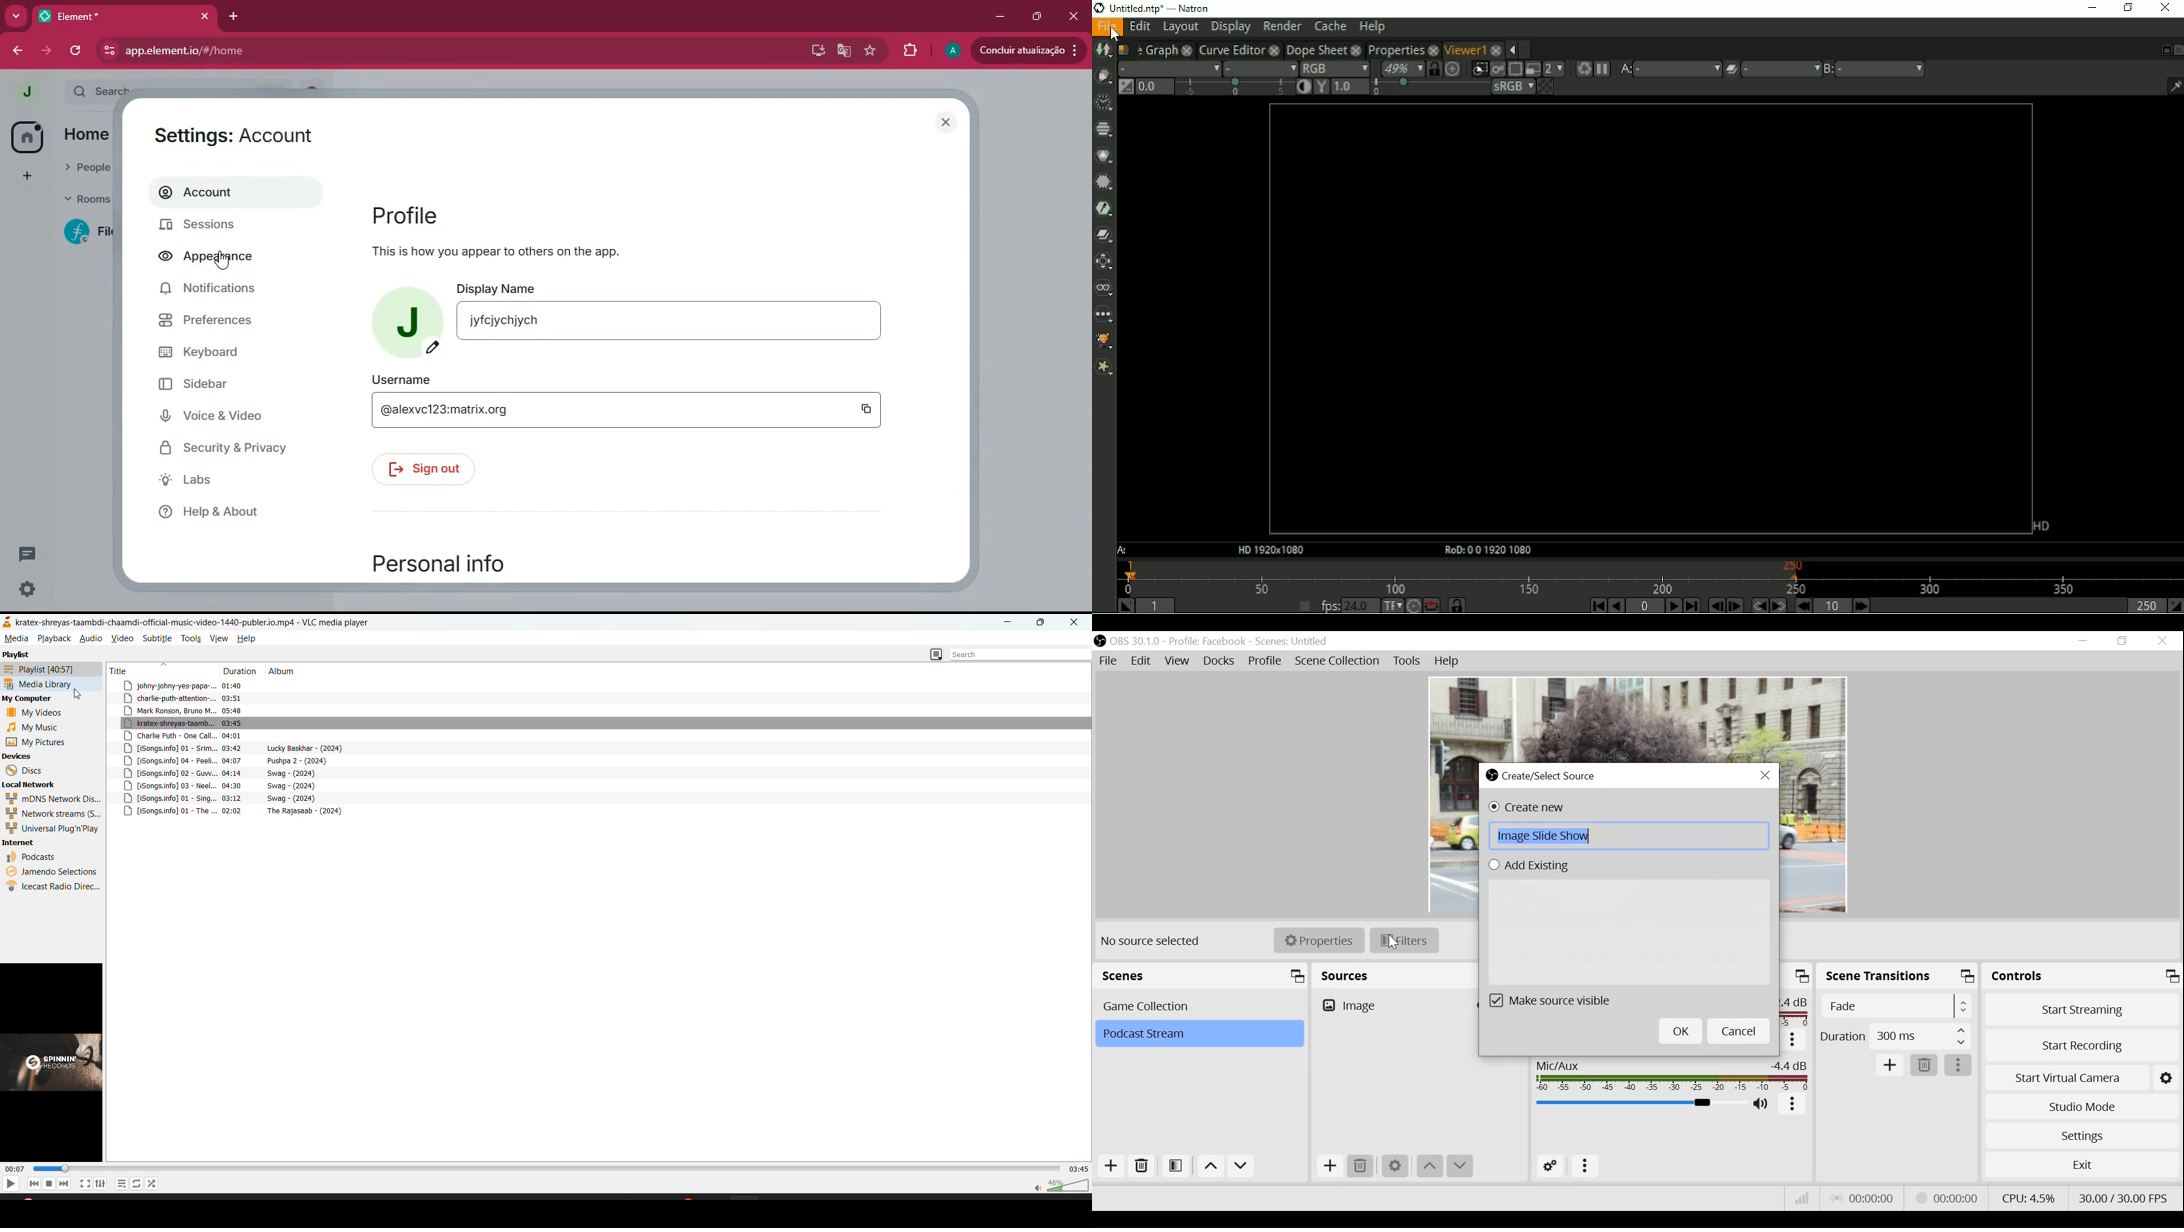 The image size is (2184, 1232). What do you see at coordinates (1680, 1032) in the screenshot?
I see `OK` at bounding box center [1680, 1032].